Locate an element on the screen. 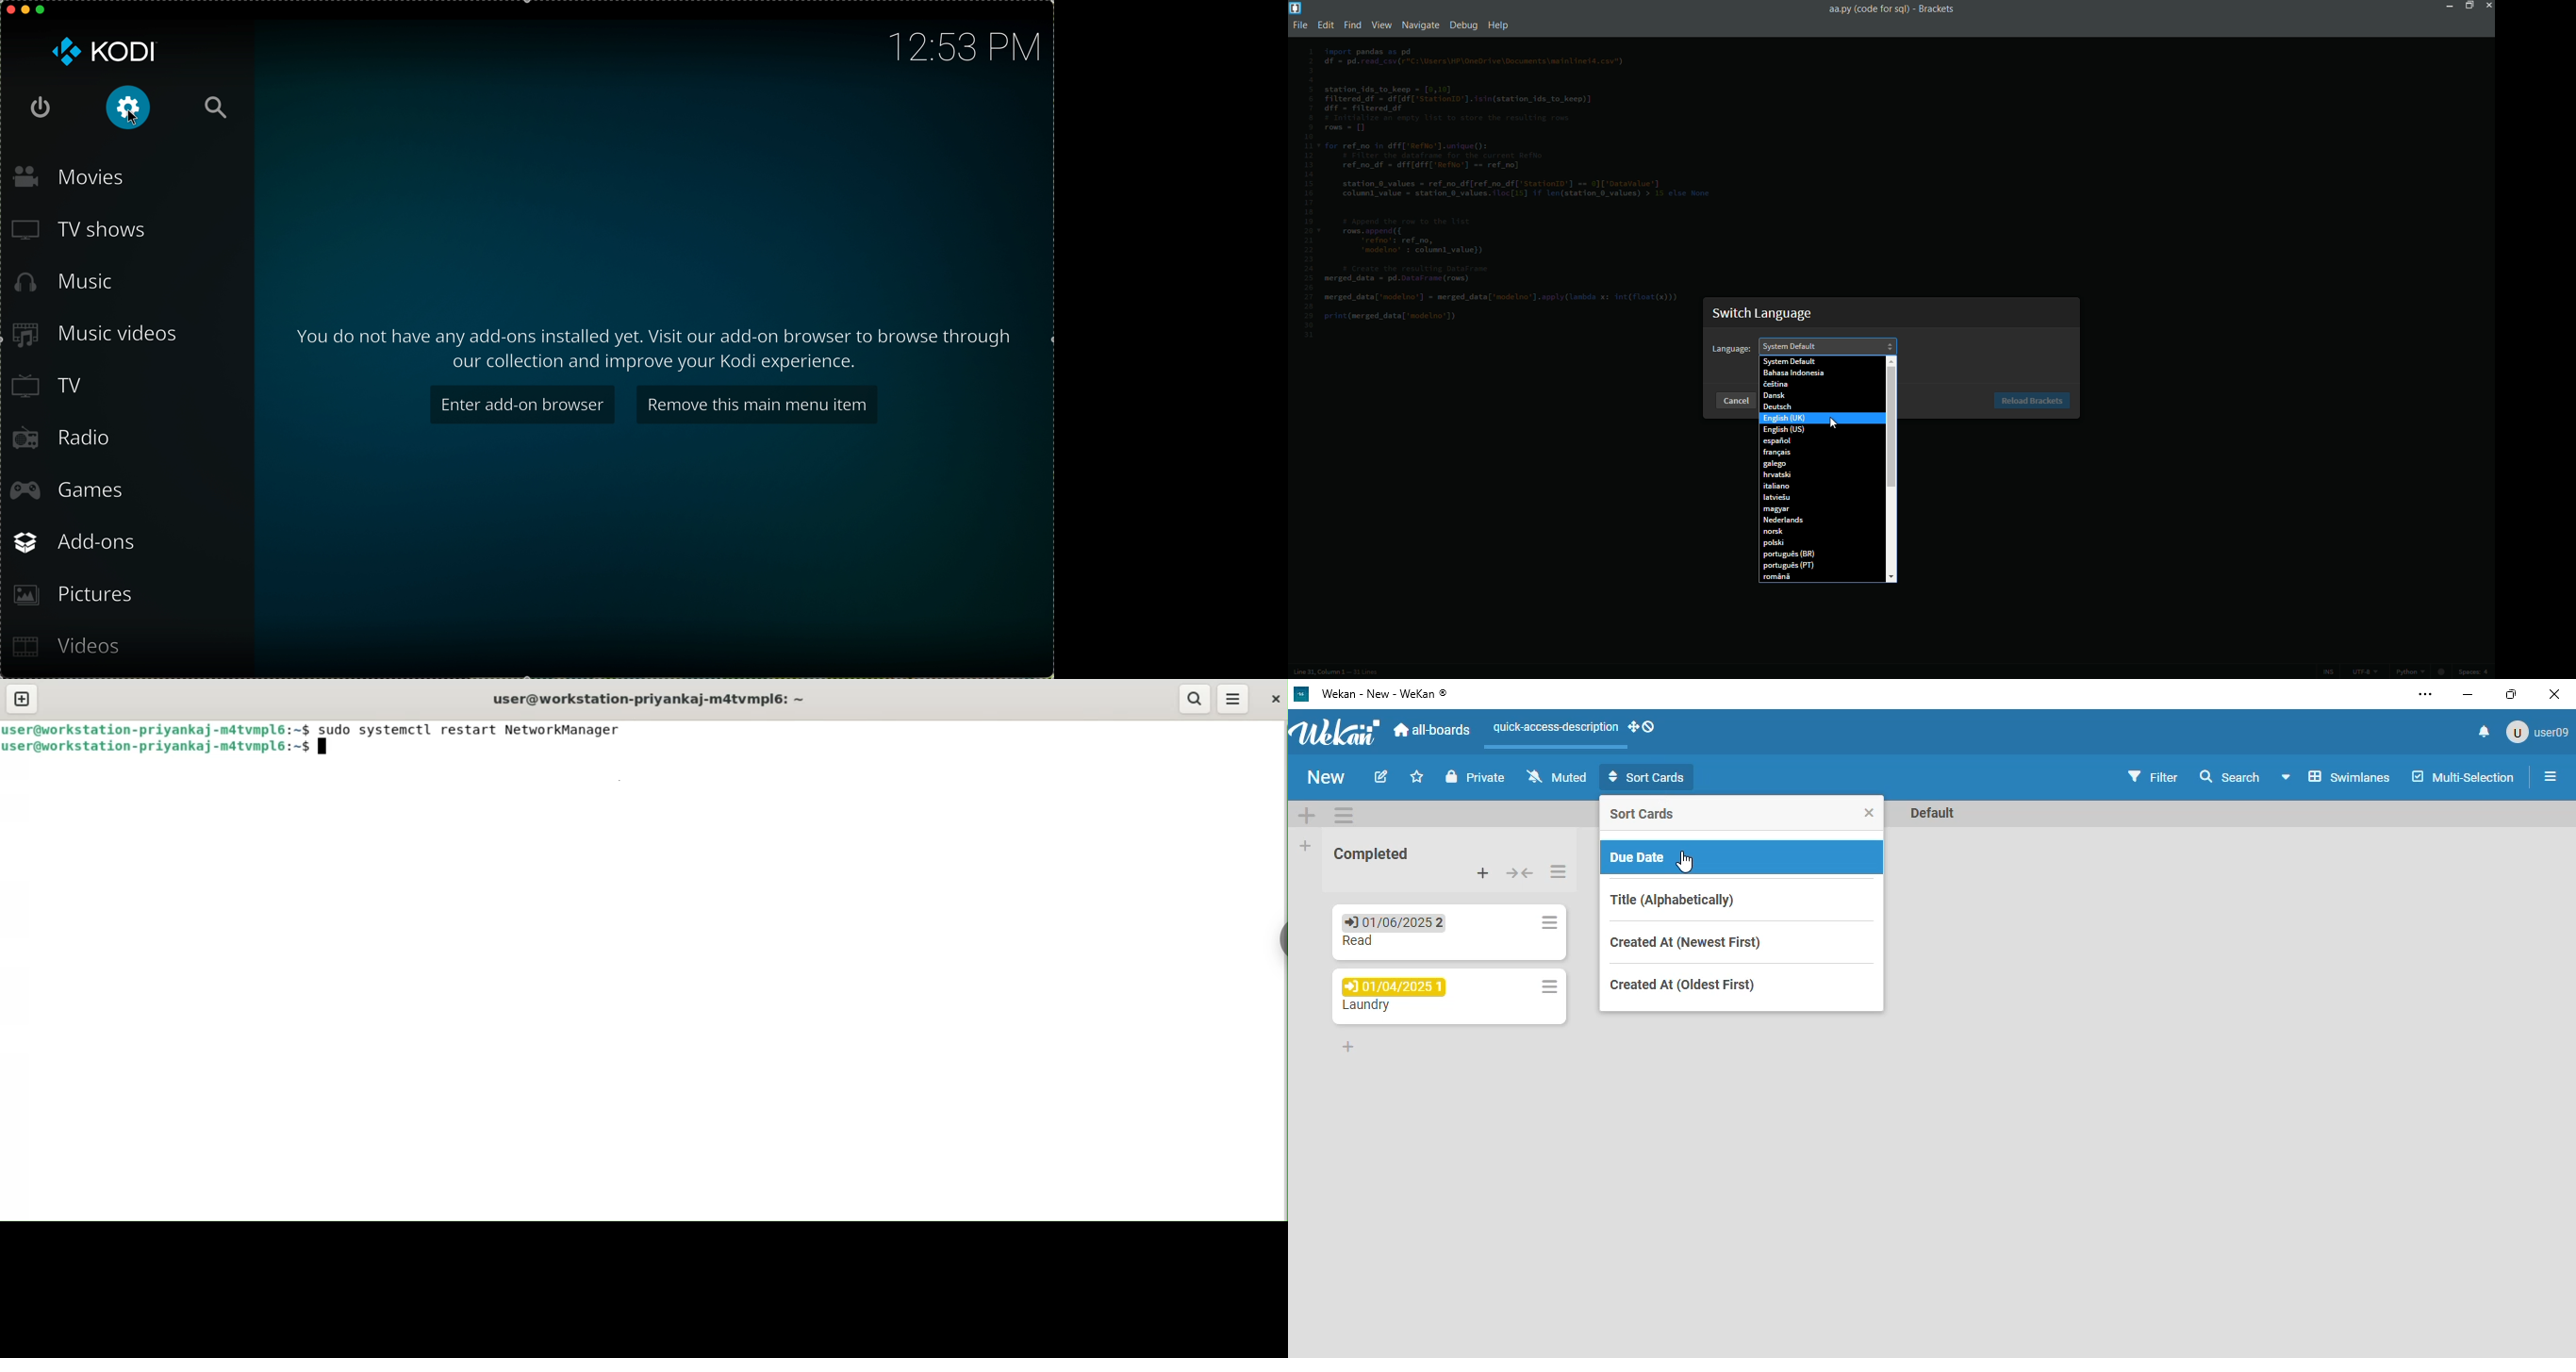  Toggle button is located at coordinates (1274, 936).